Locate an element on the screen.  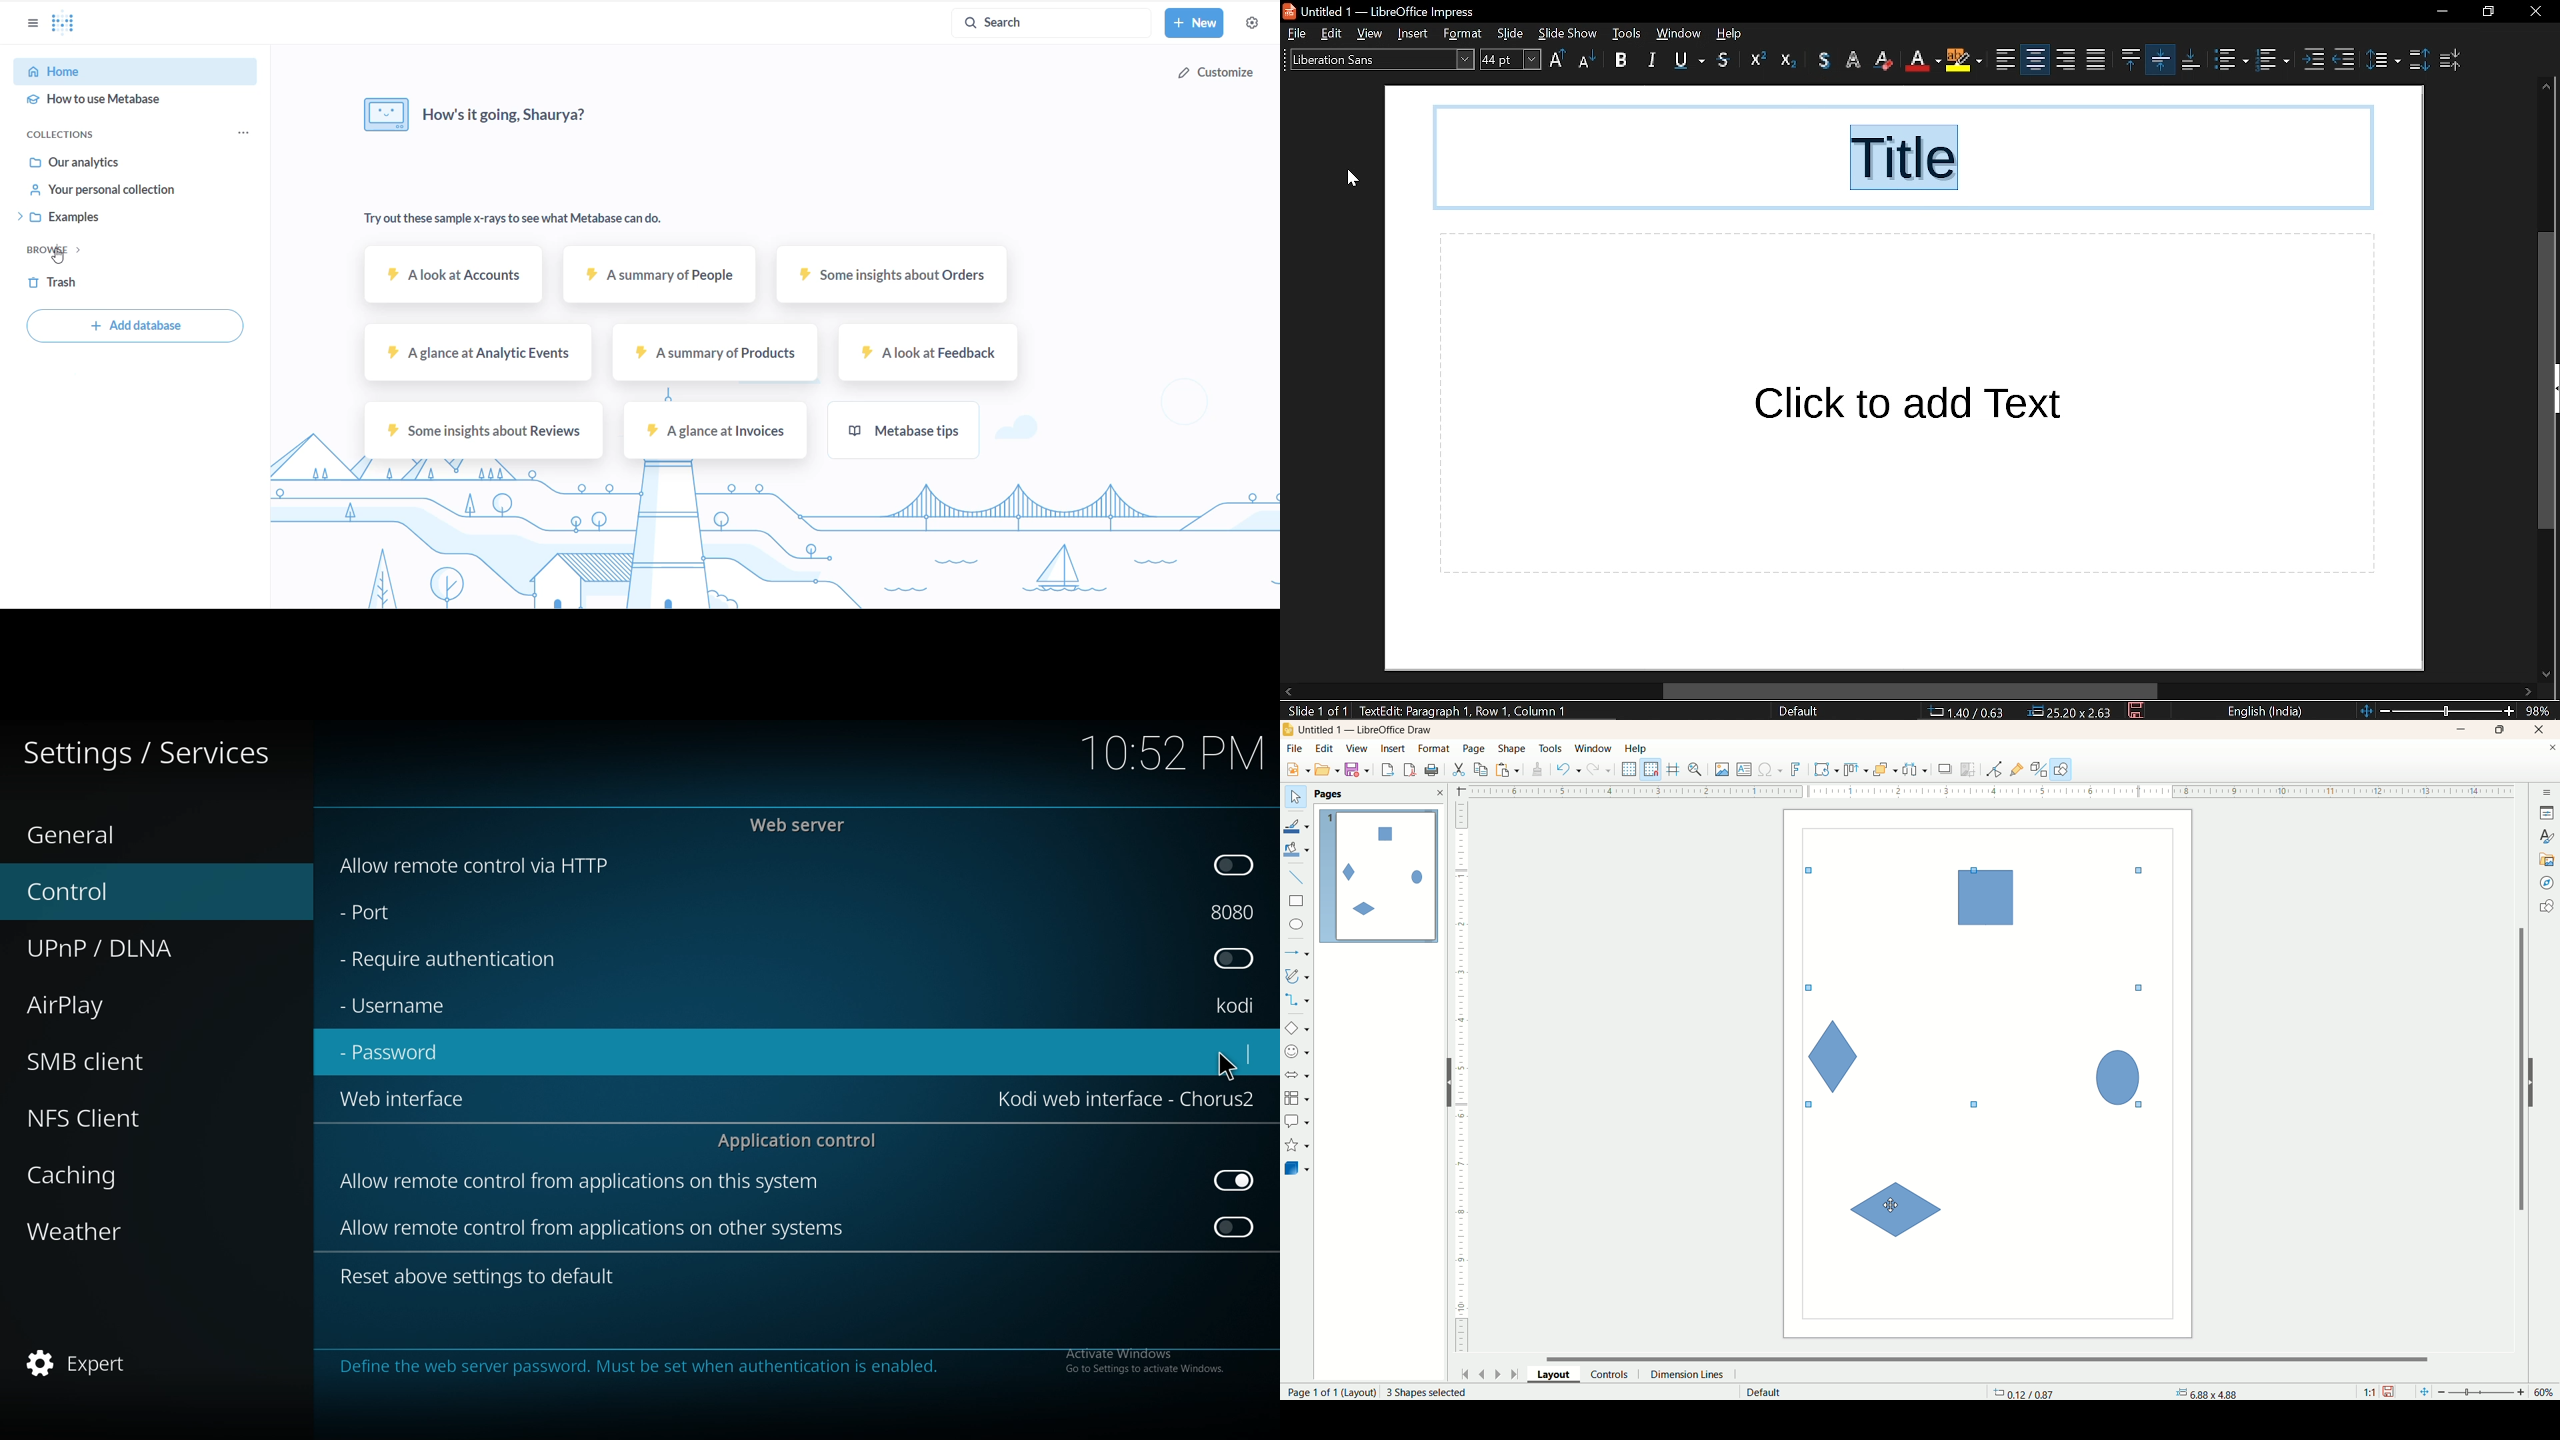
insert line is located at coordinates (1299, 878).